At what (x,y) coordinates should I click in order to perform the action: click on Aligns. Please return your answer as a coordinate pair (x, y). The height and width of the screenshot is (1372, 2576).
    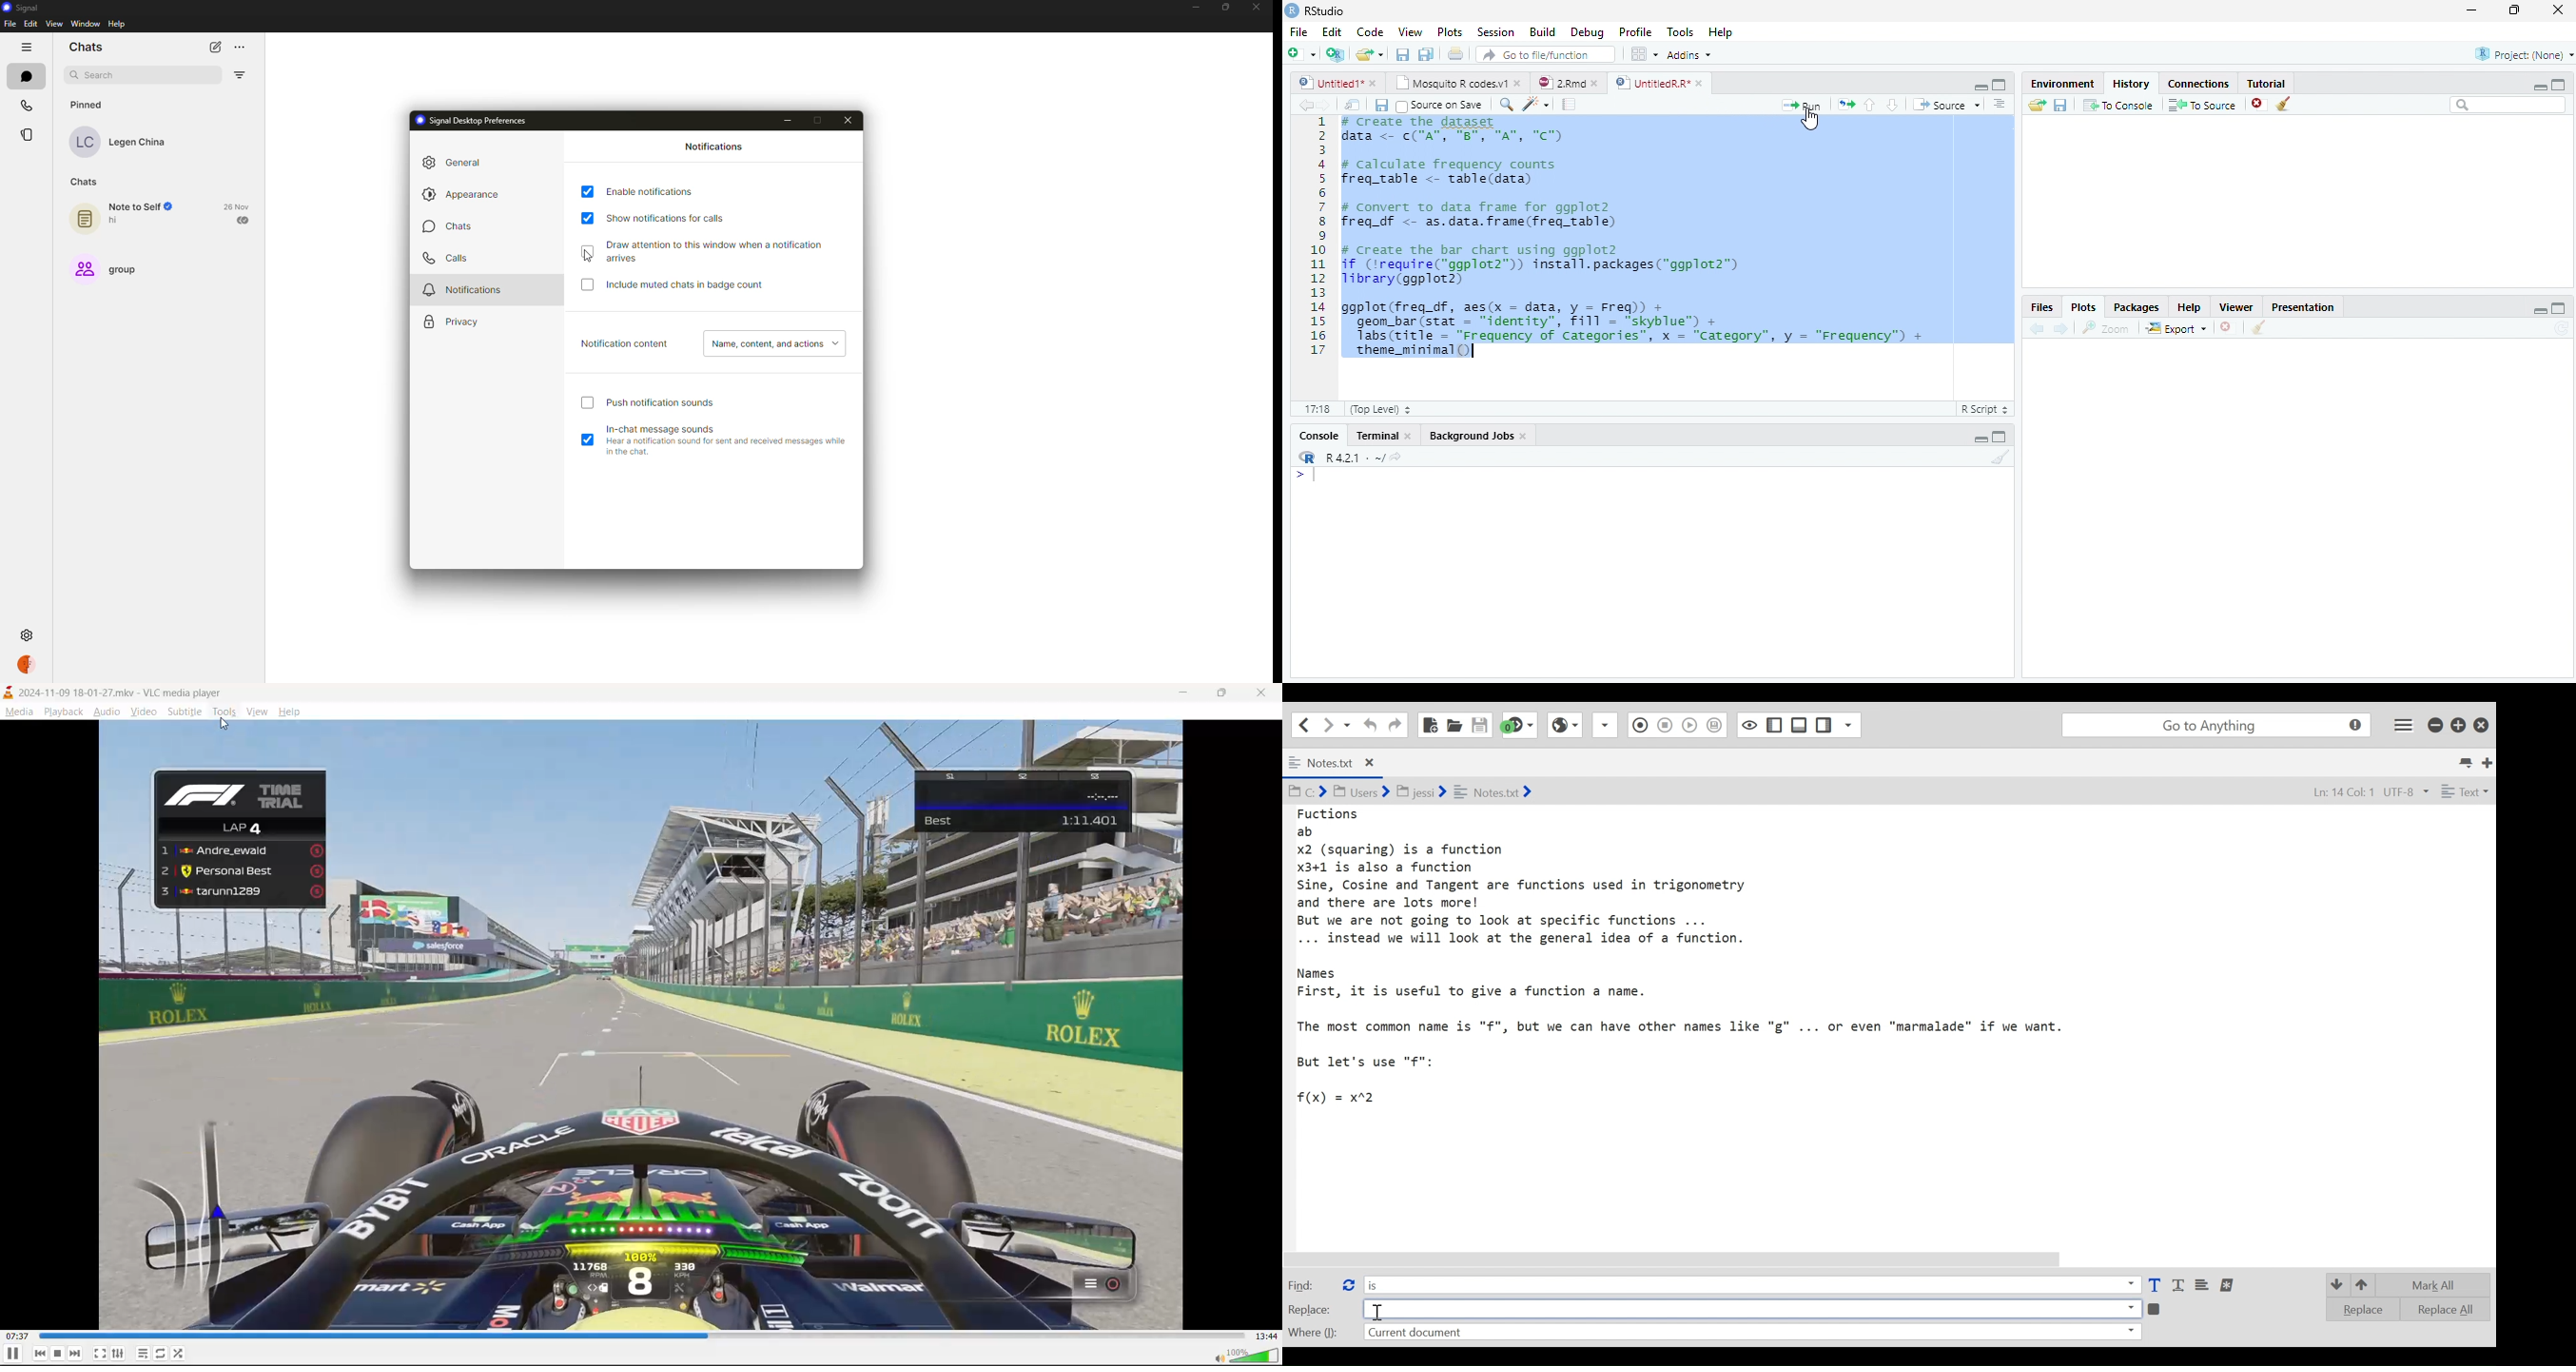
    Looking at the image, I should click on (2000, 105).